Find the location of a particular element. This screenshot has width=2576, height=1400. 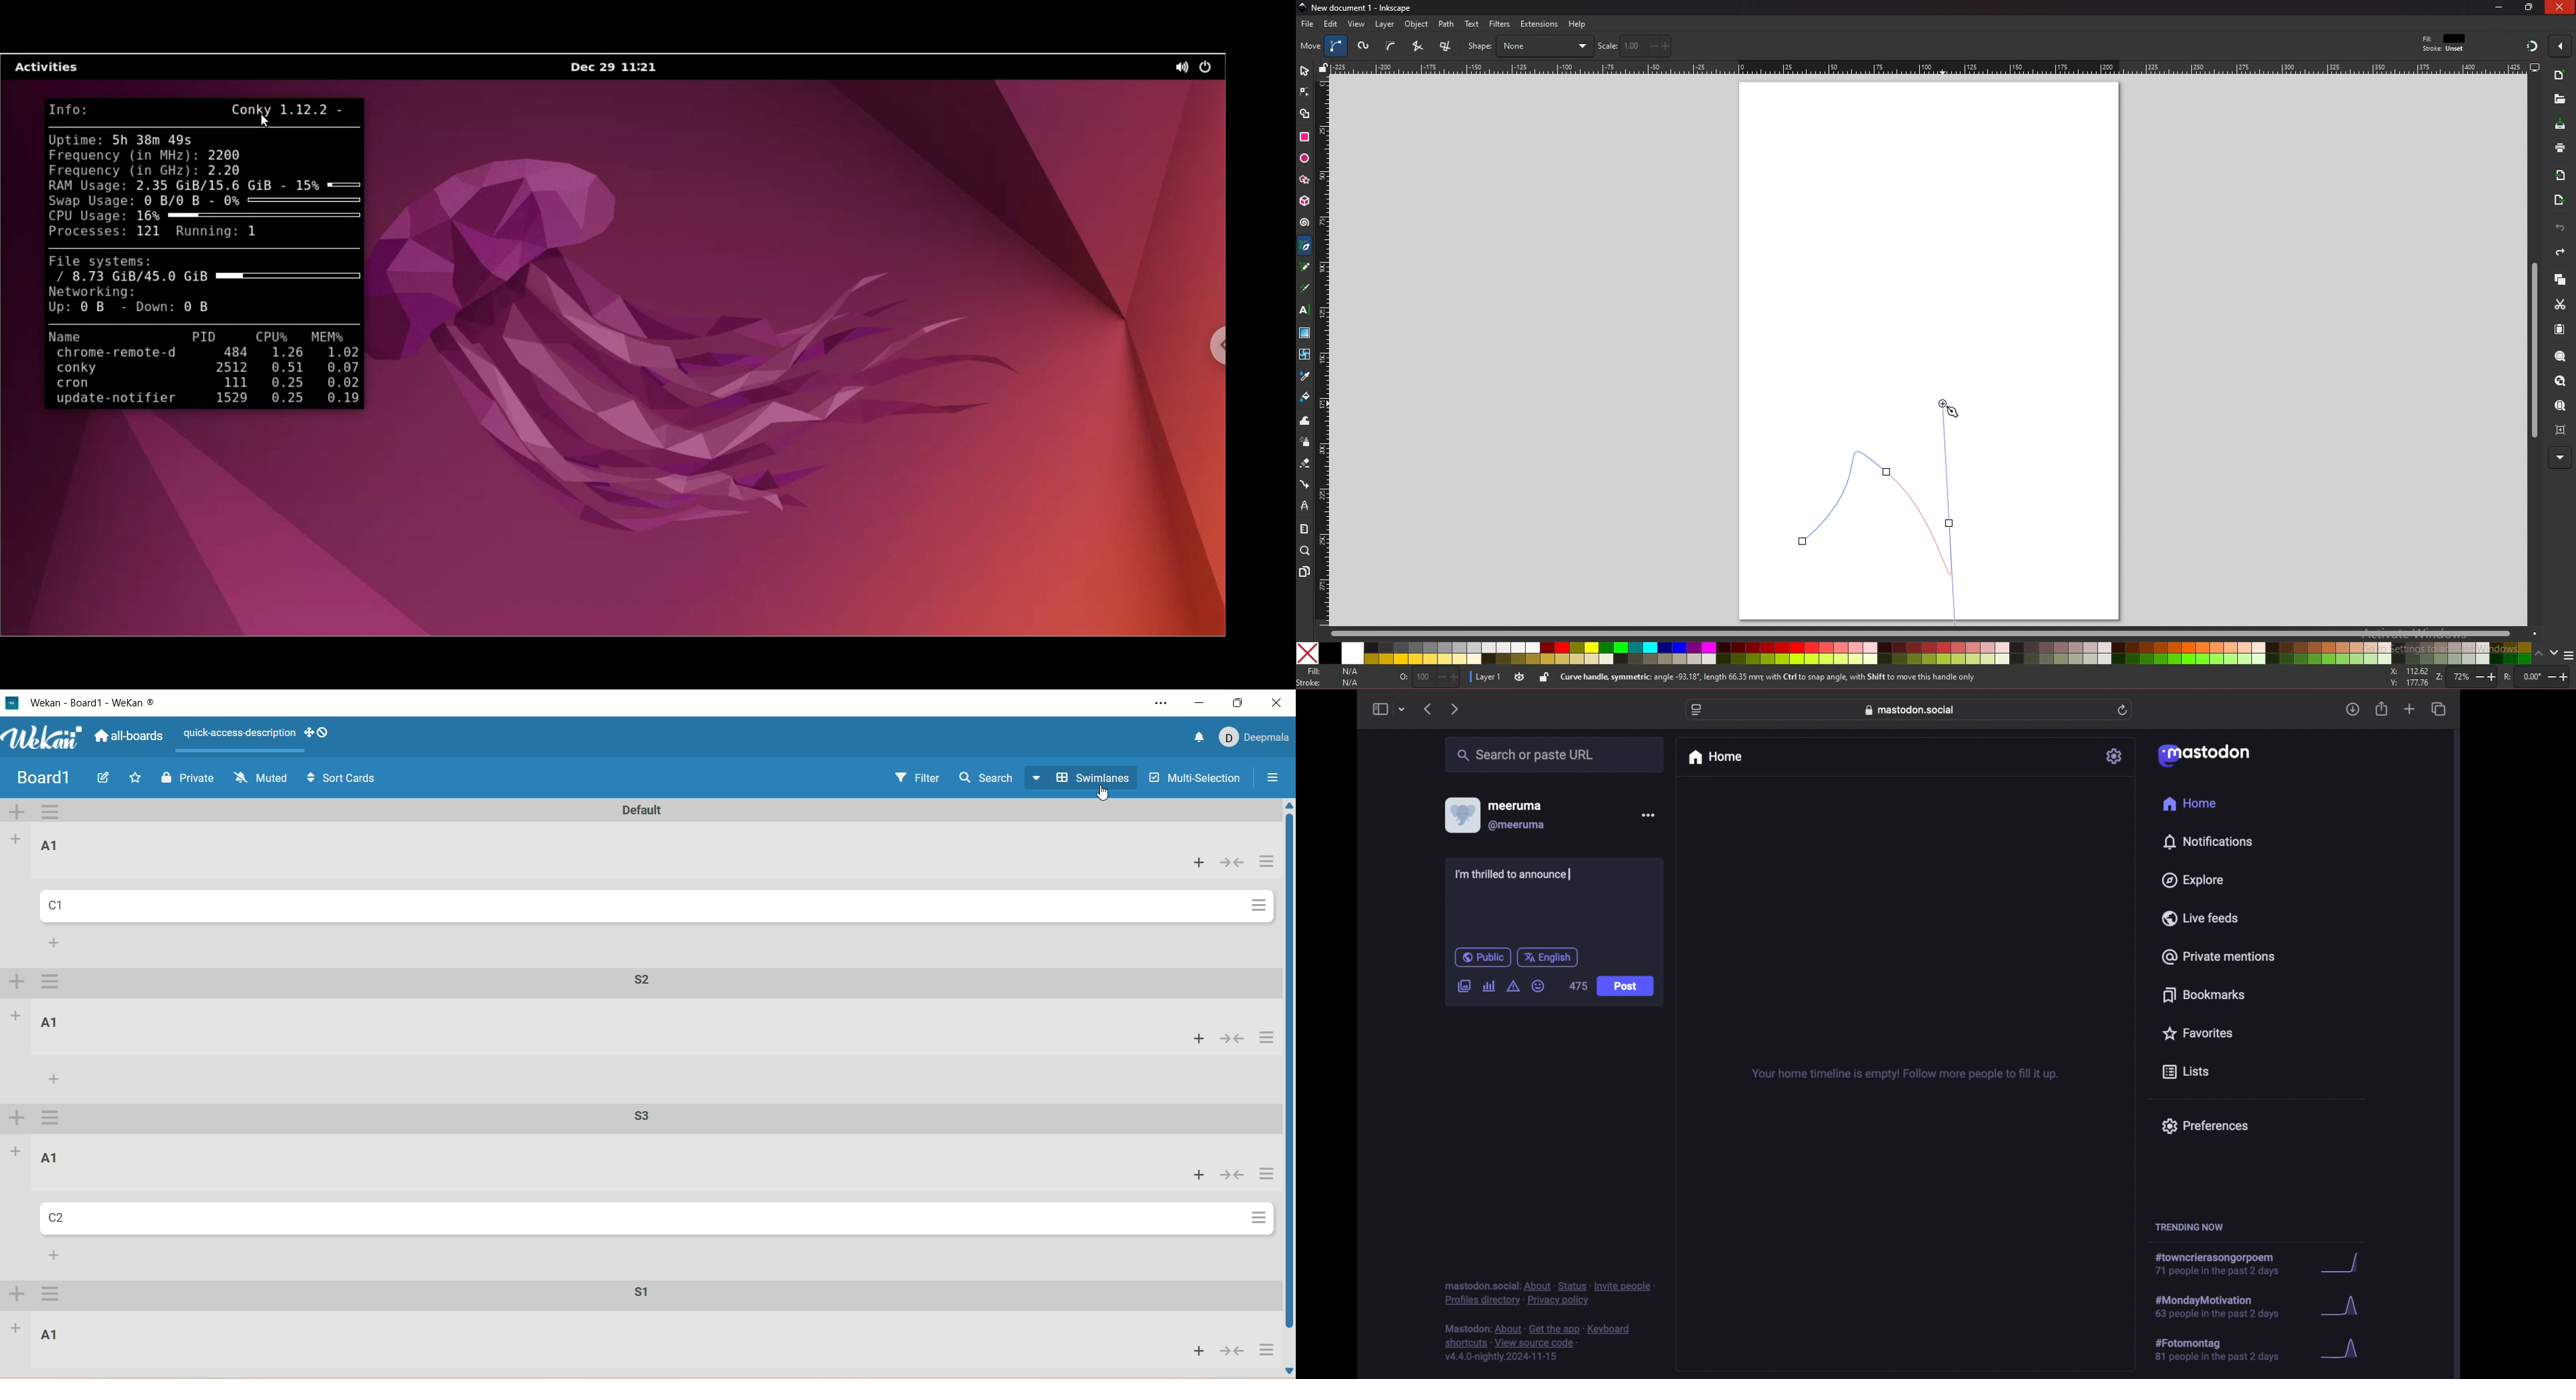

share is located at coordinates (2383, 709).